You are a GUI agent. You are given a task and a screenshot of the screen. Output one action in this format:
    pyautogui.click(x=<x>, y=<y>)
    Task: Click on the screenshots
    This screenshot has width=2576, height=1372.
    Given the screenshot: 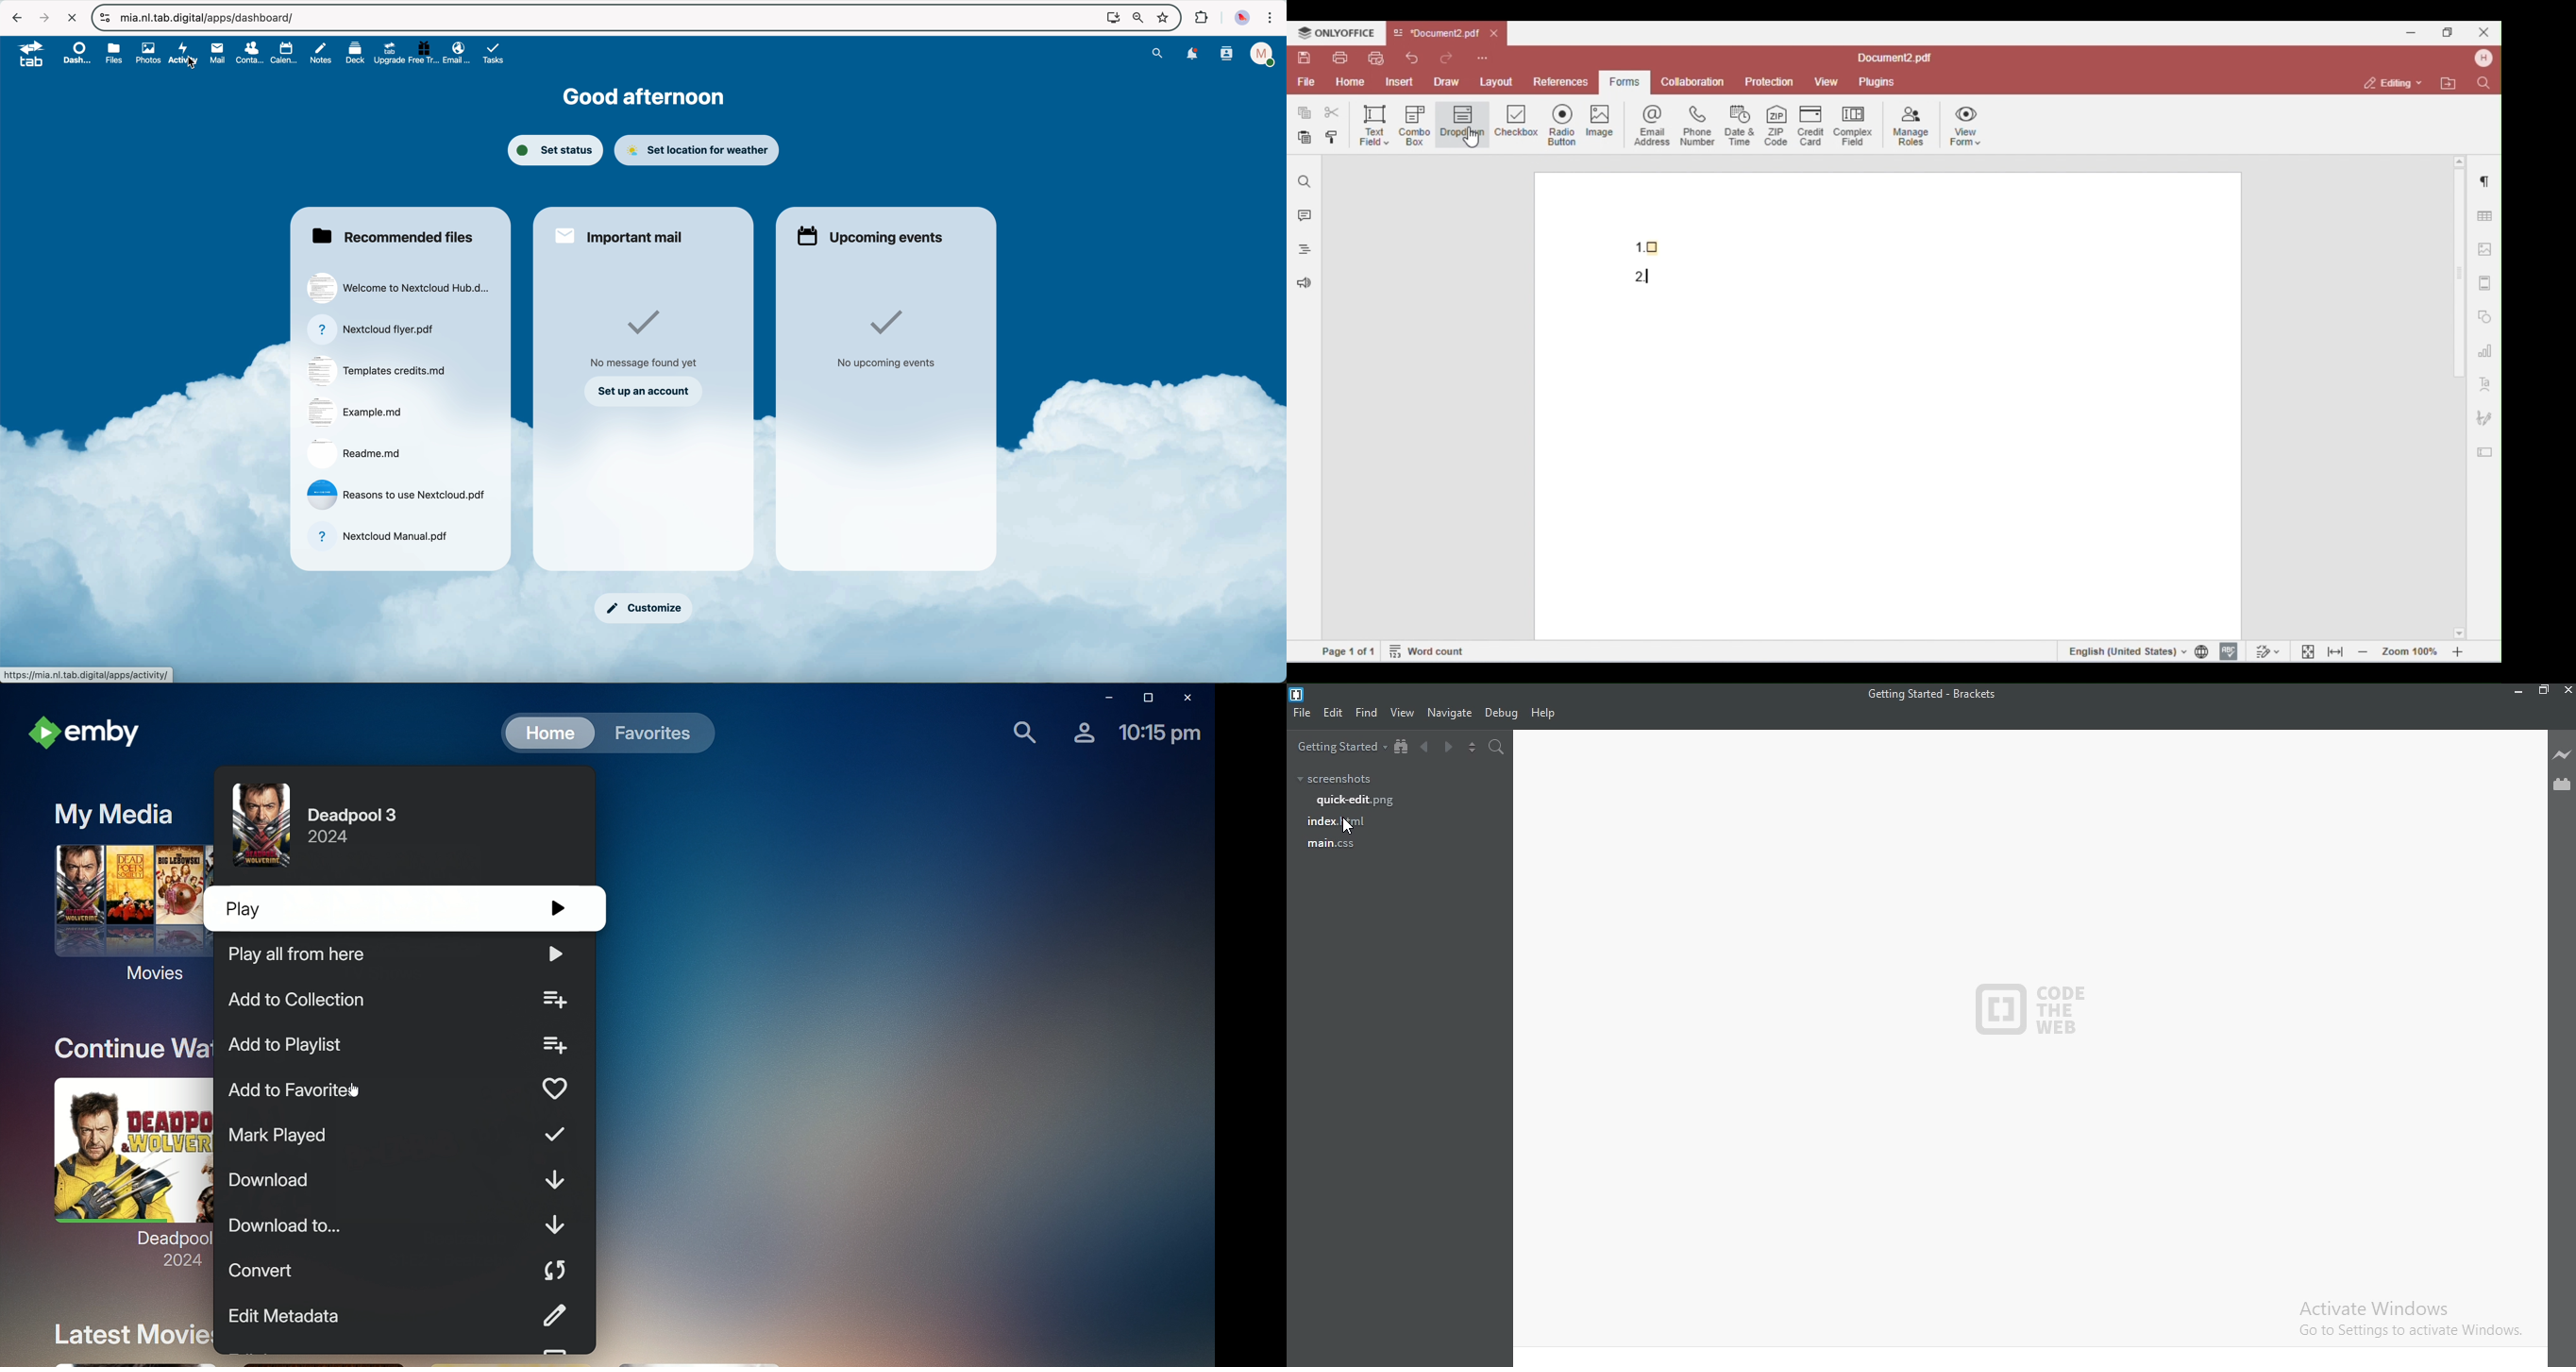 What is the action you would take?
    pyautogui.click(x=1335, y=780)
    